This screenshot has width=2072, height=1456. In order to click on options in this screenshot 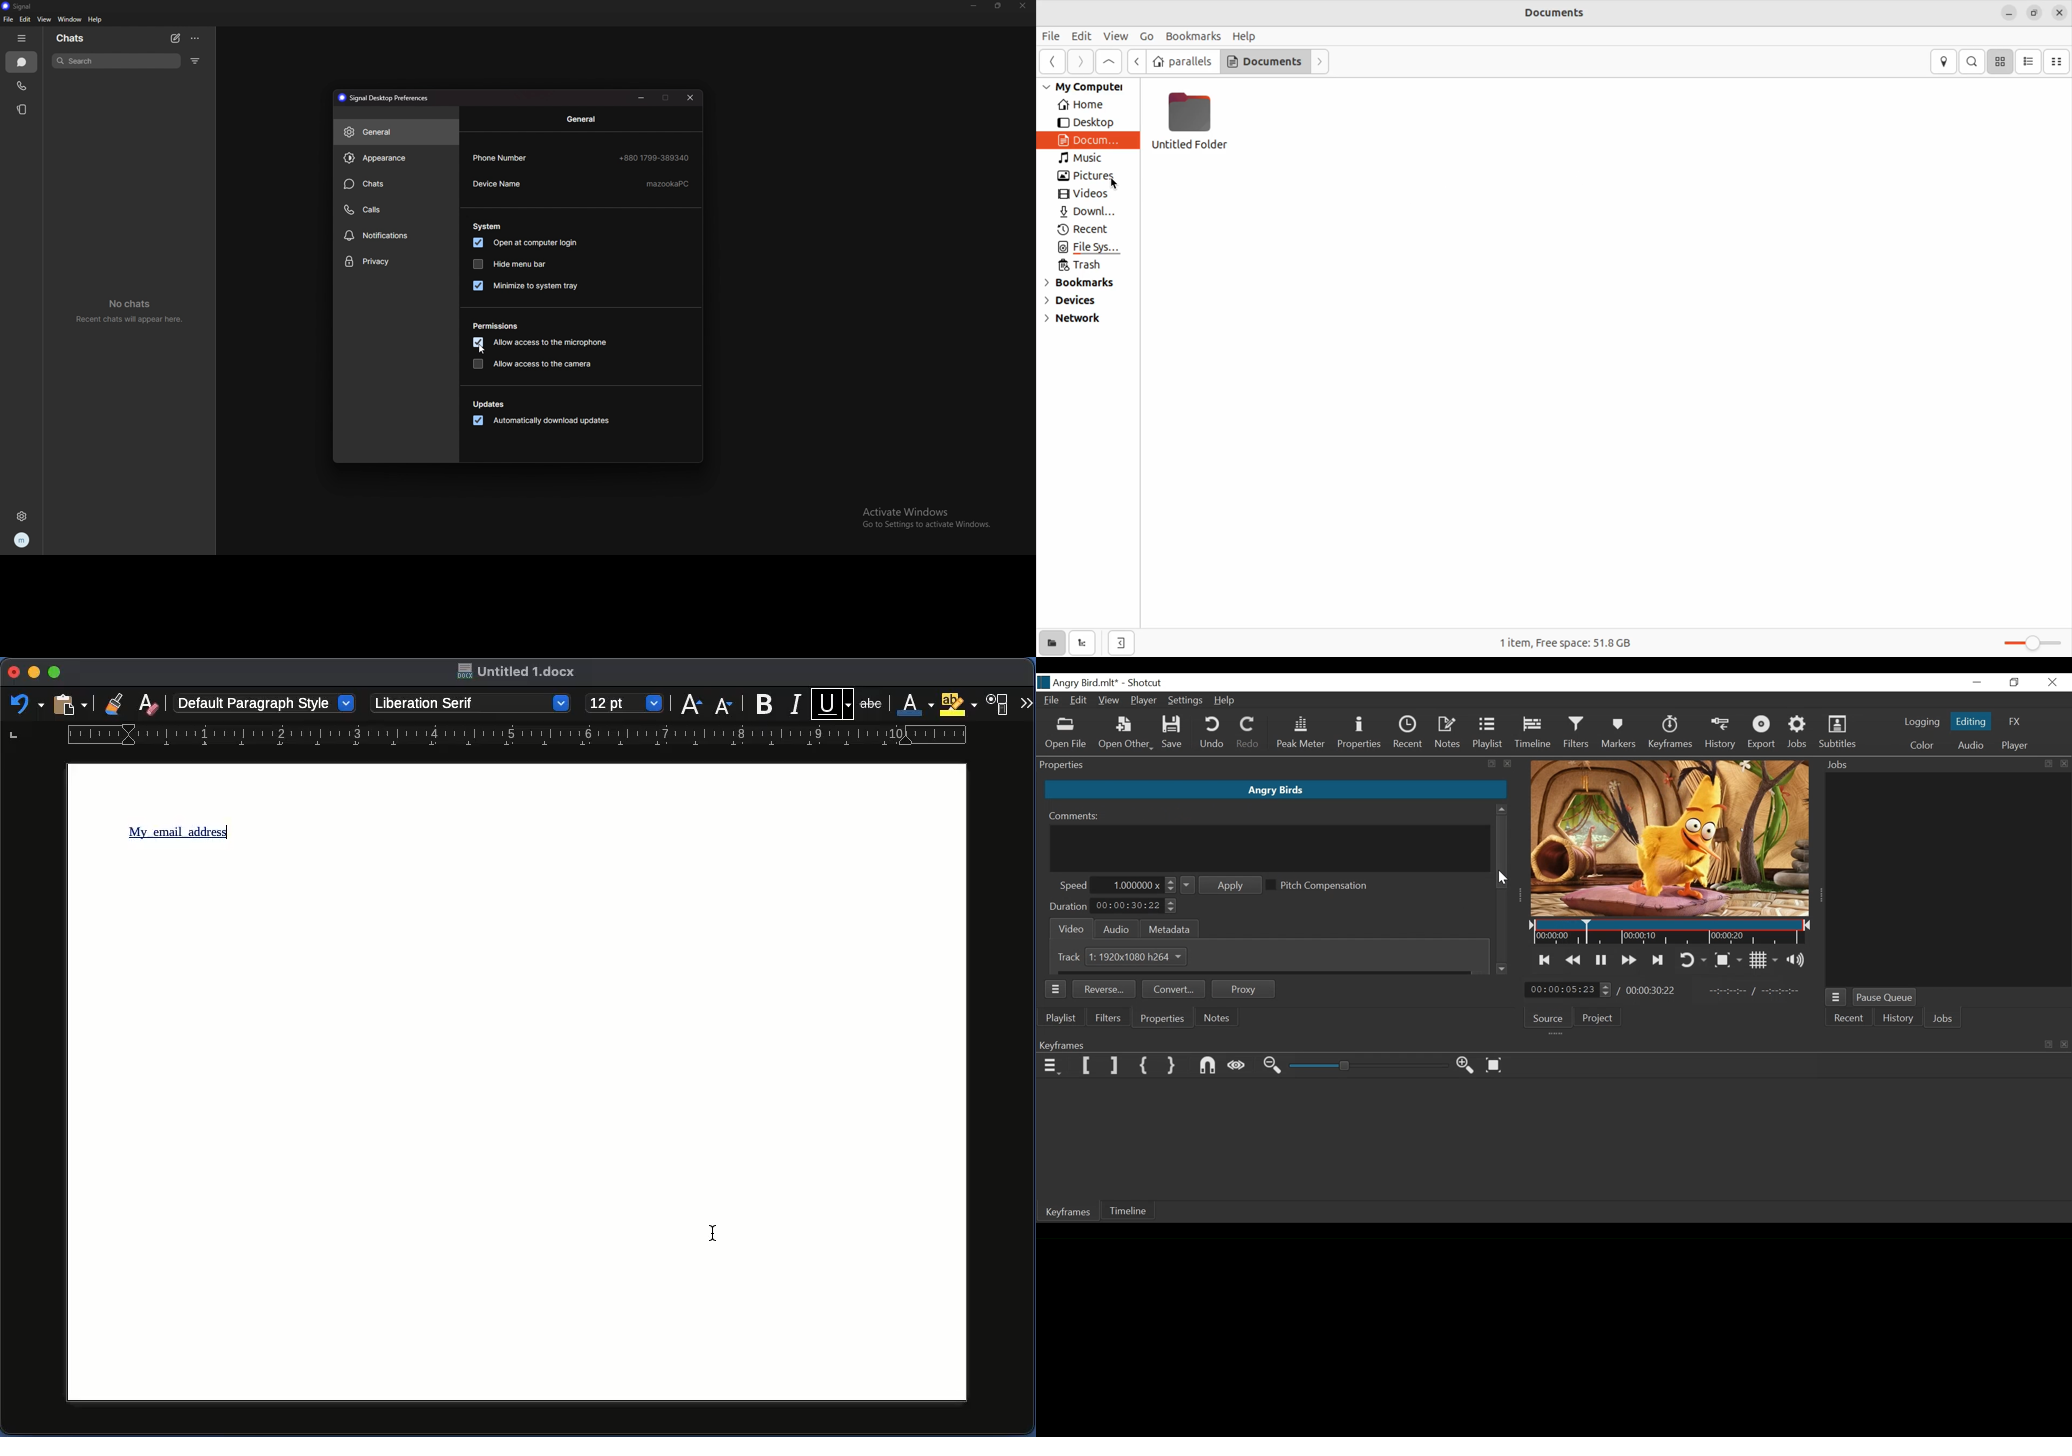, I will do `click(196, 38)`.